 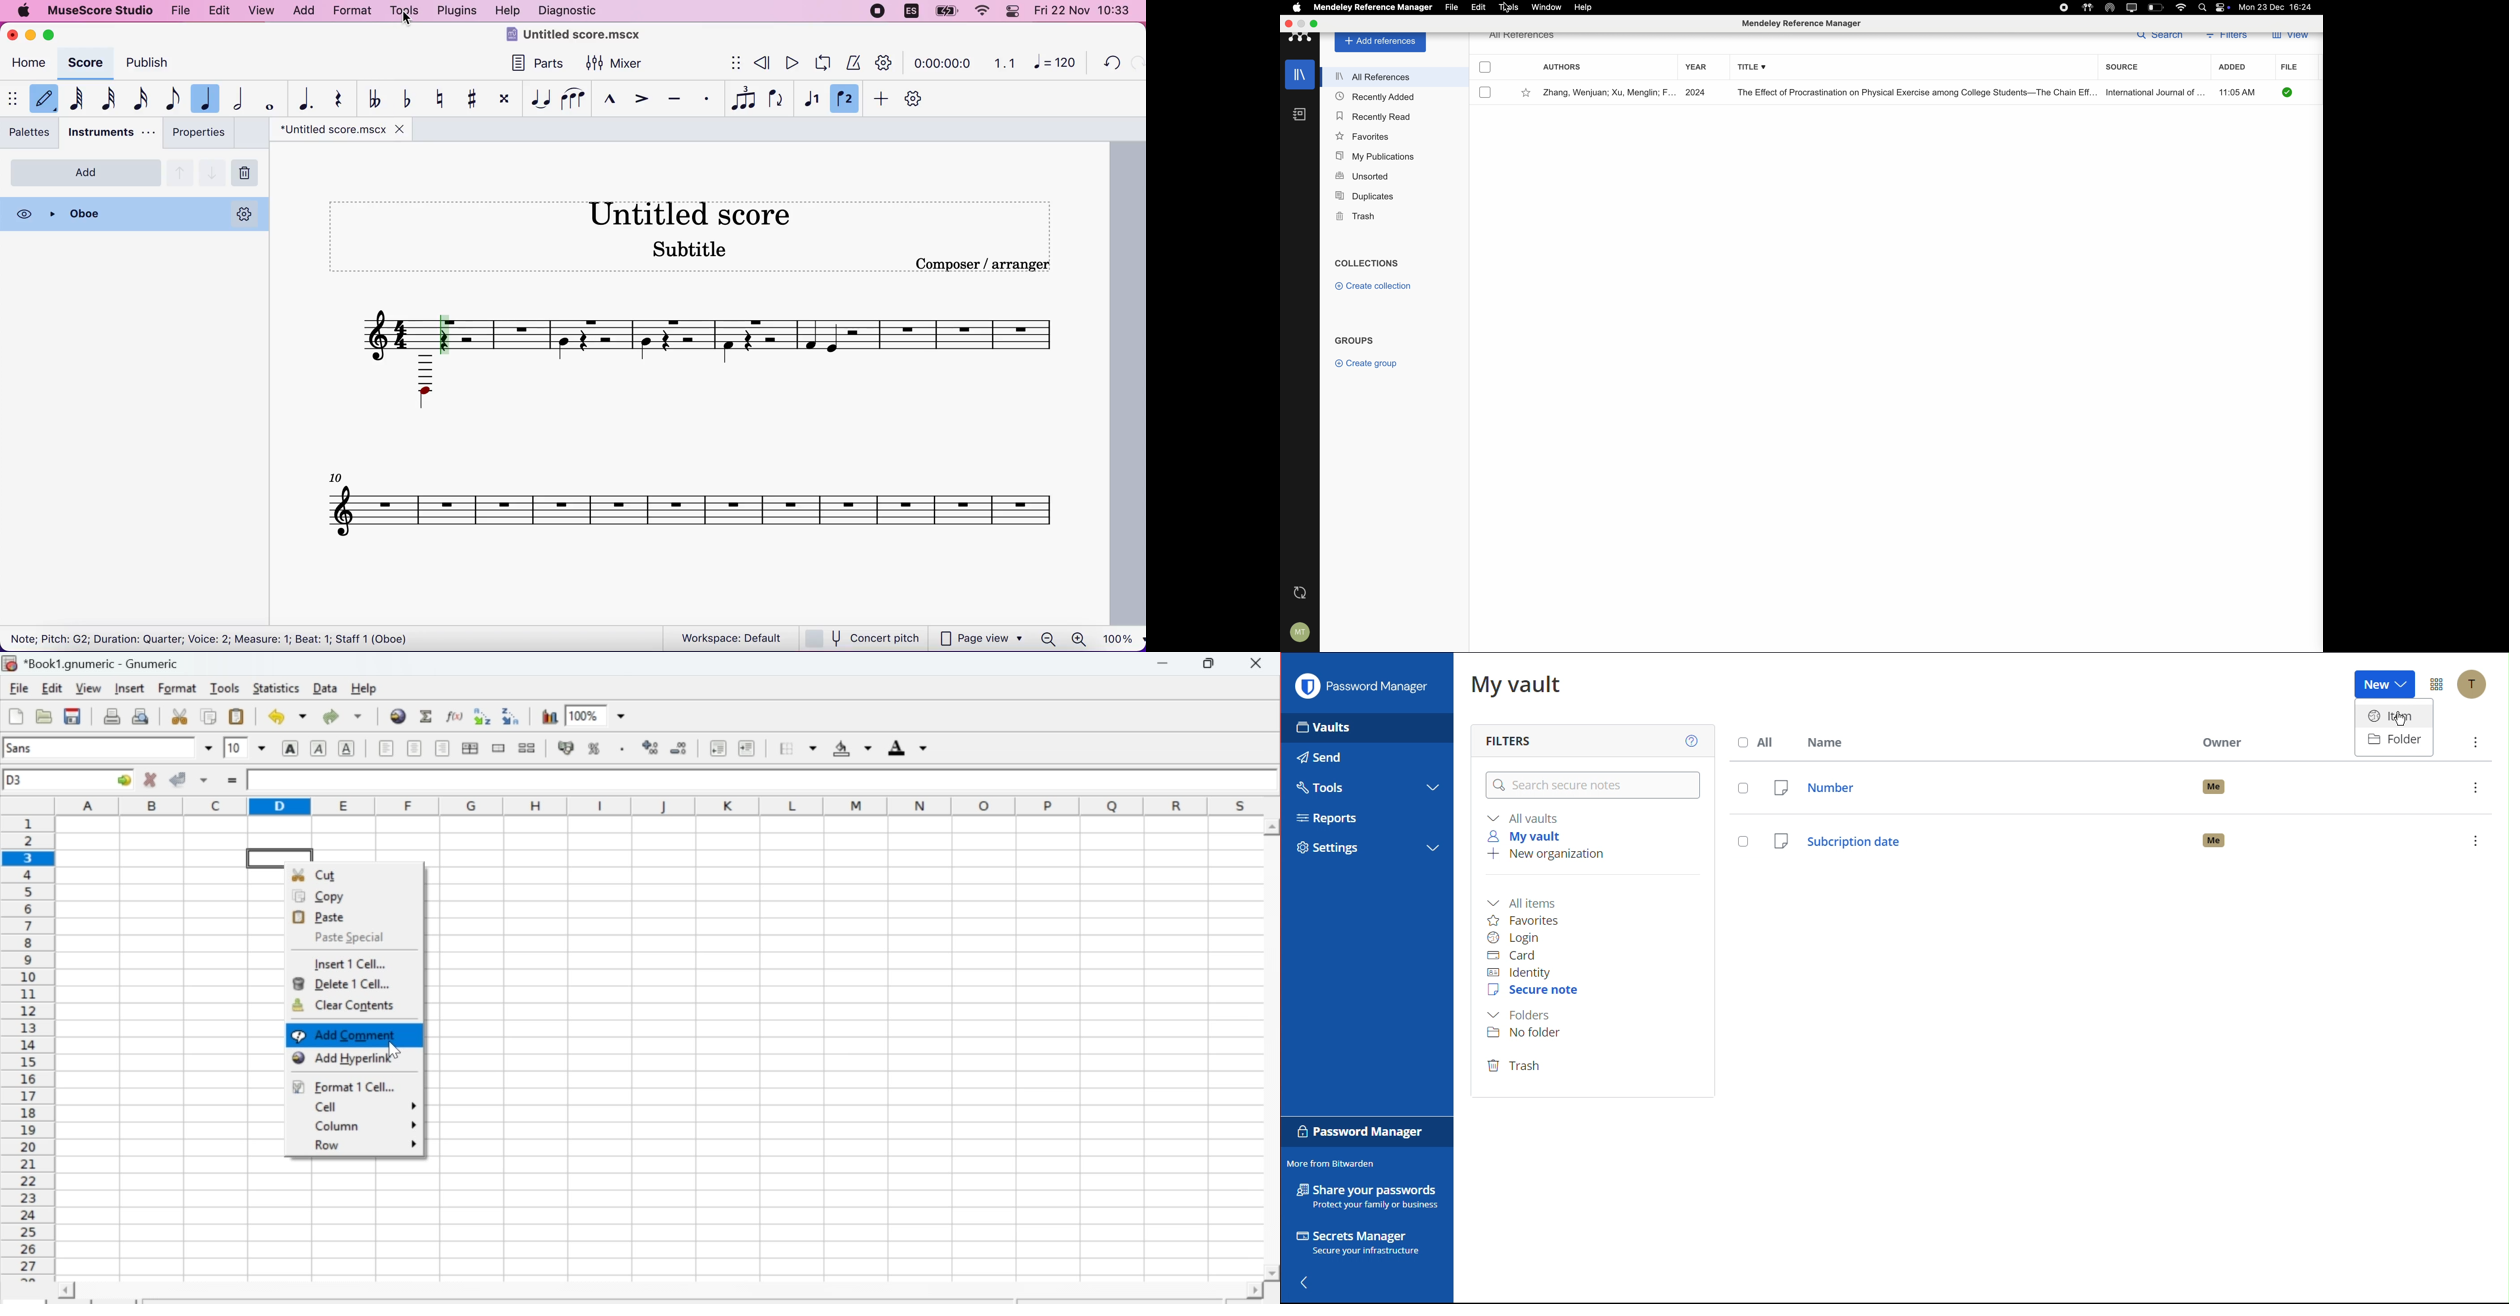 I want to click on Align Left, so click(x=384, y=749).